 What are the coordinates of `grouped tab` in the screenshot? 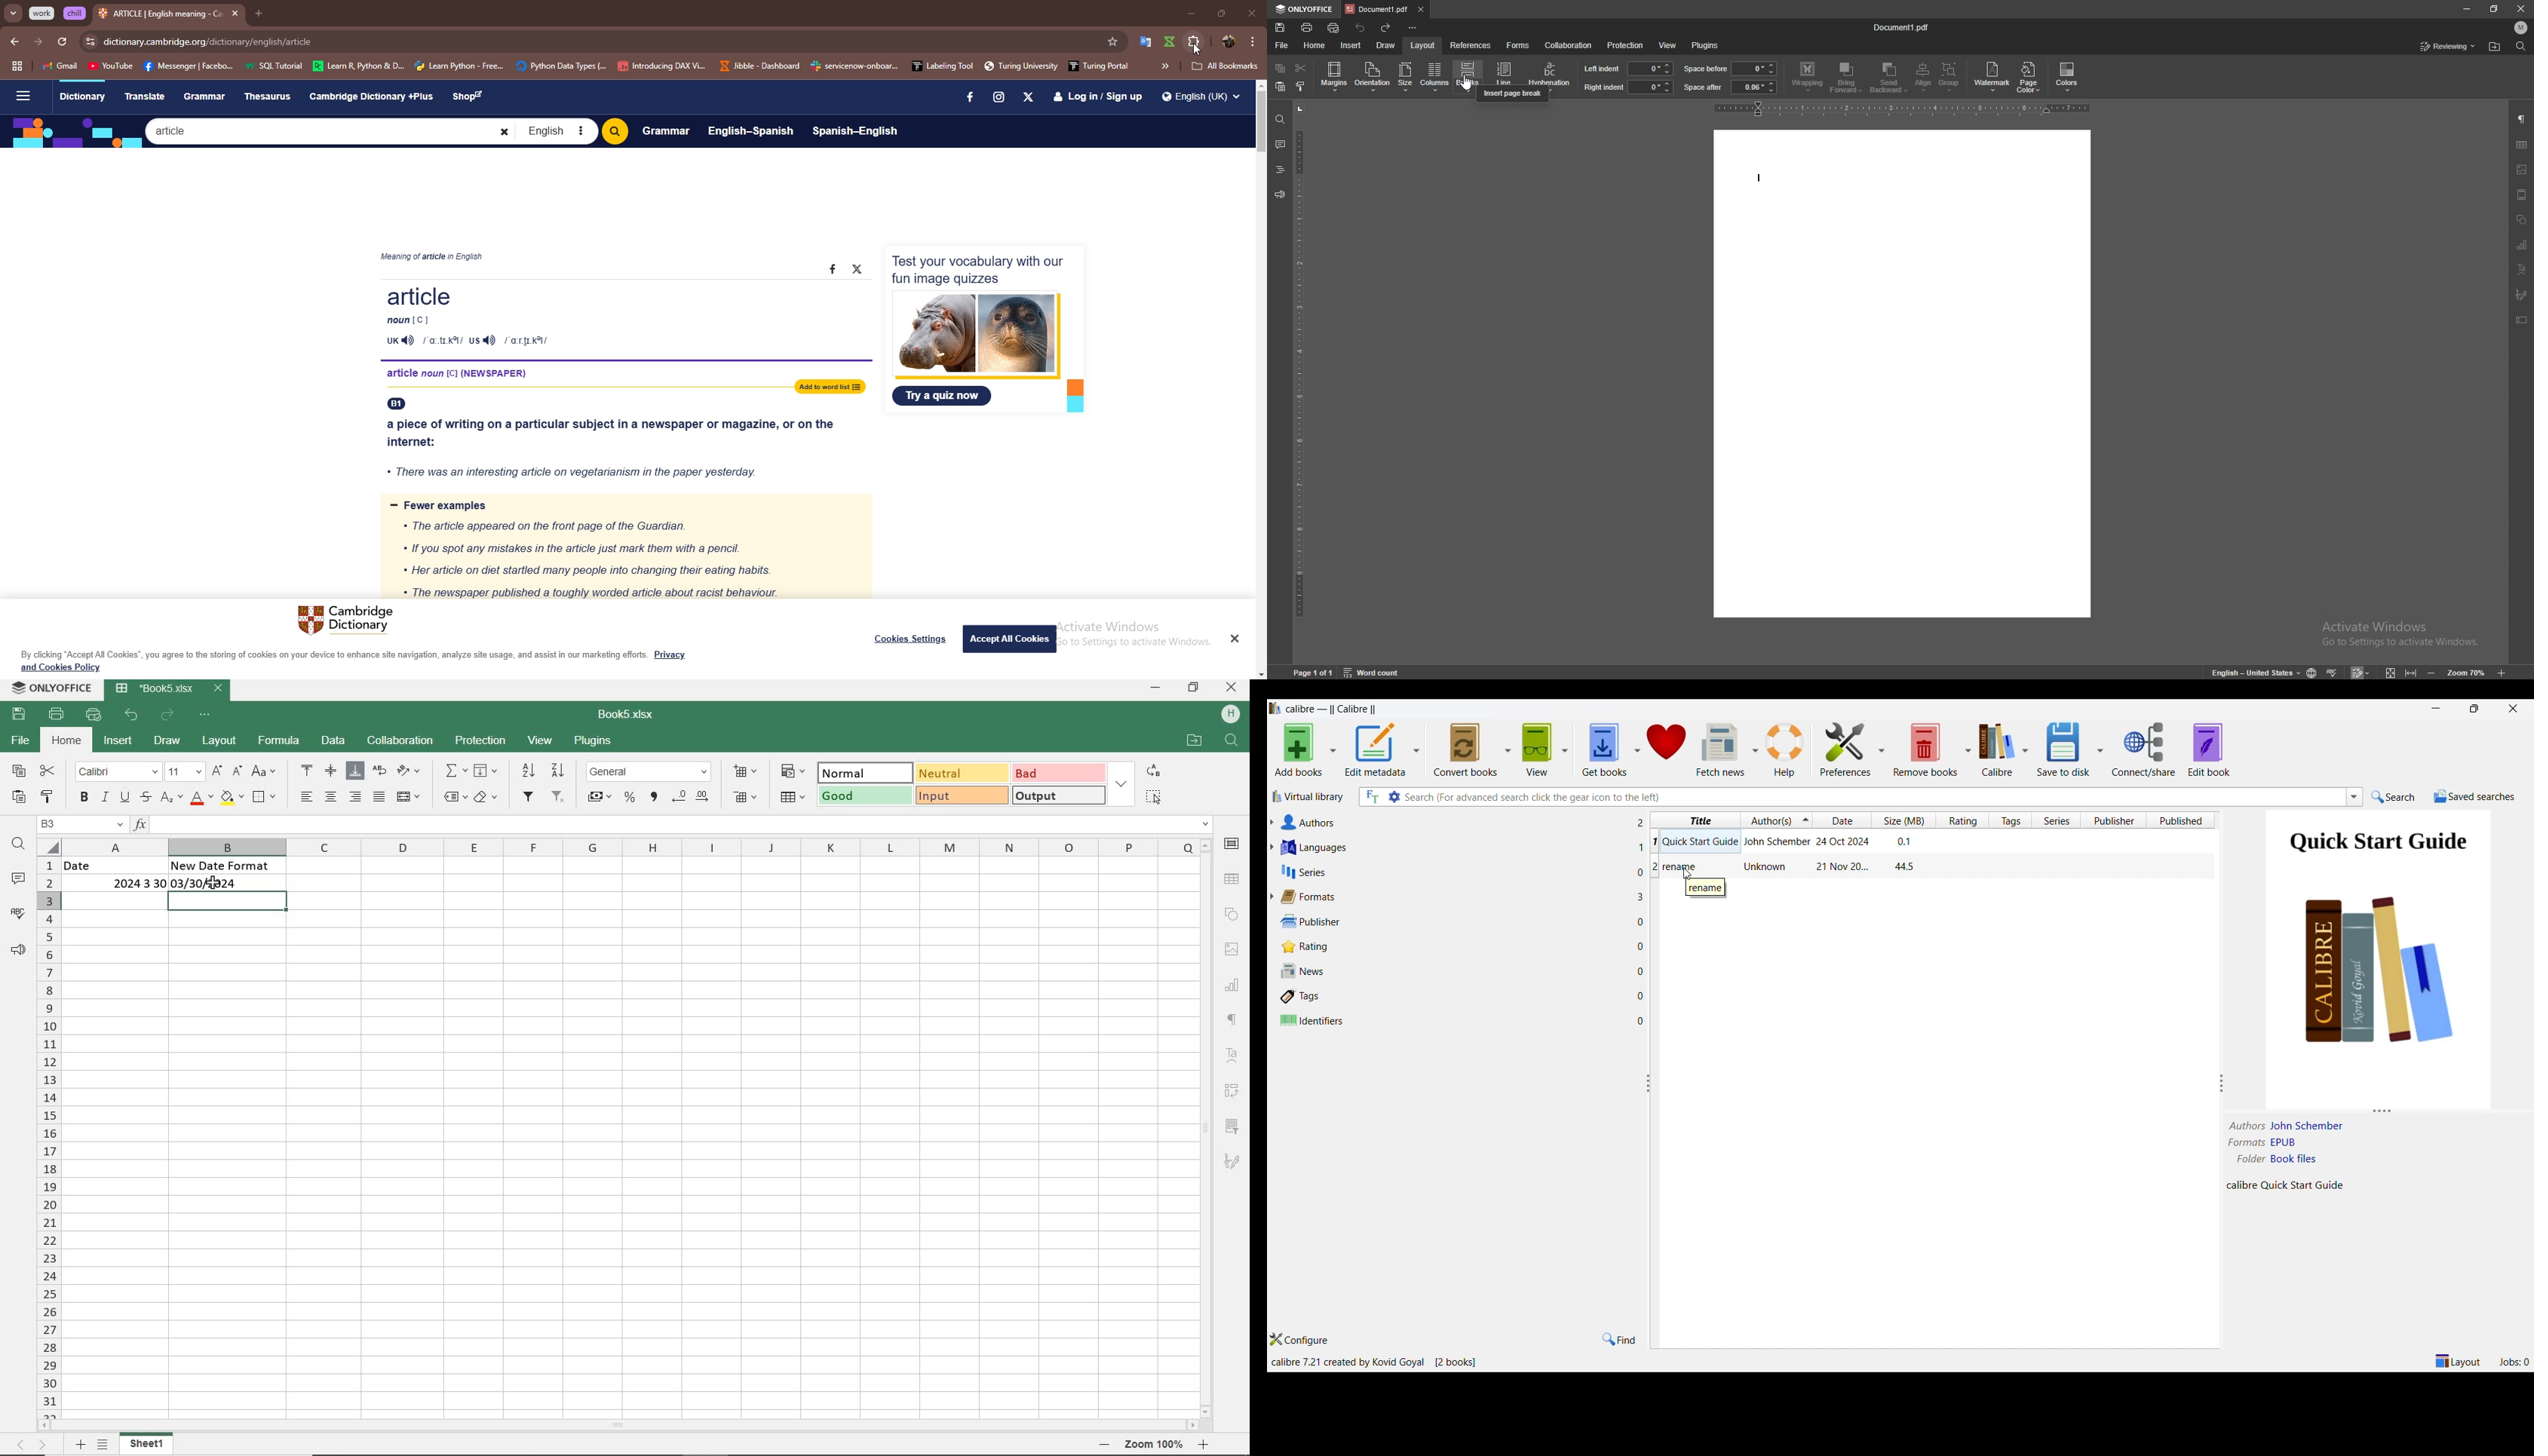 It's located at (75, 13).